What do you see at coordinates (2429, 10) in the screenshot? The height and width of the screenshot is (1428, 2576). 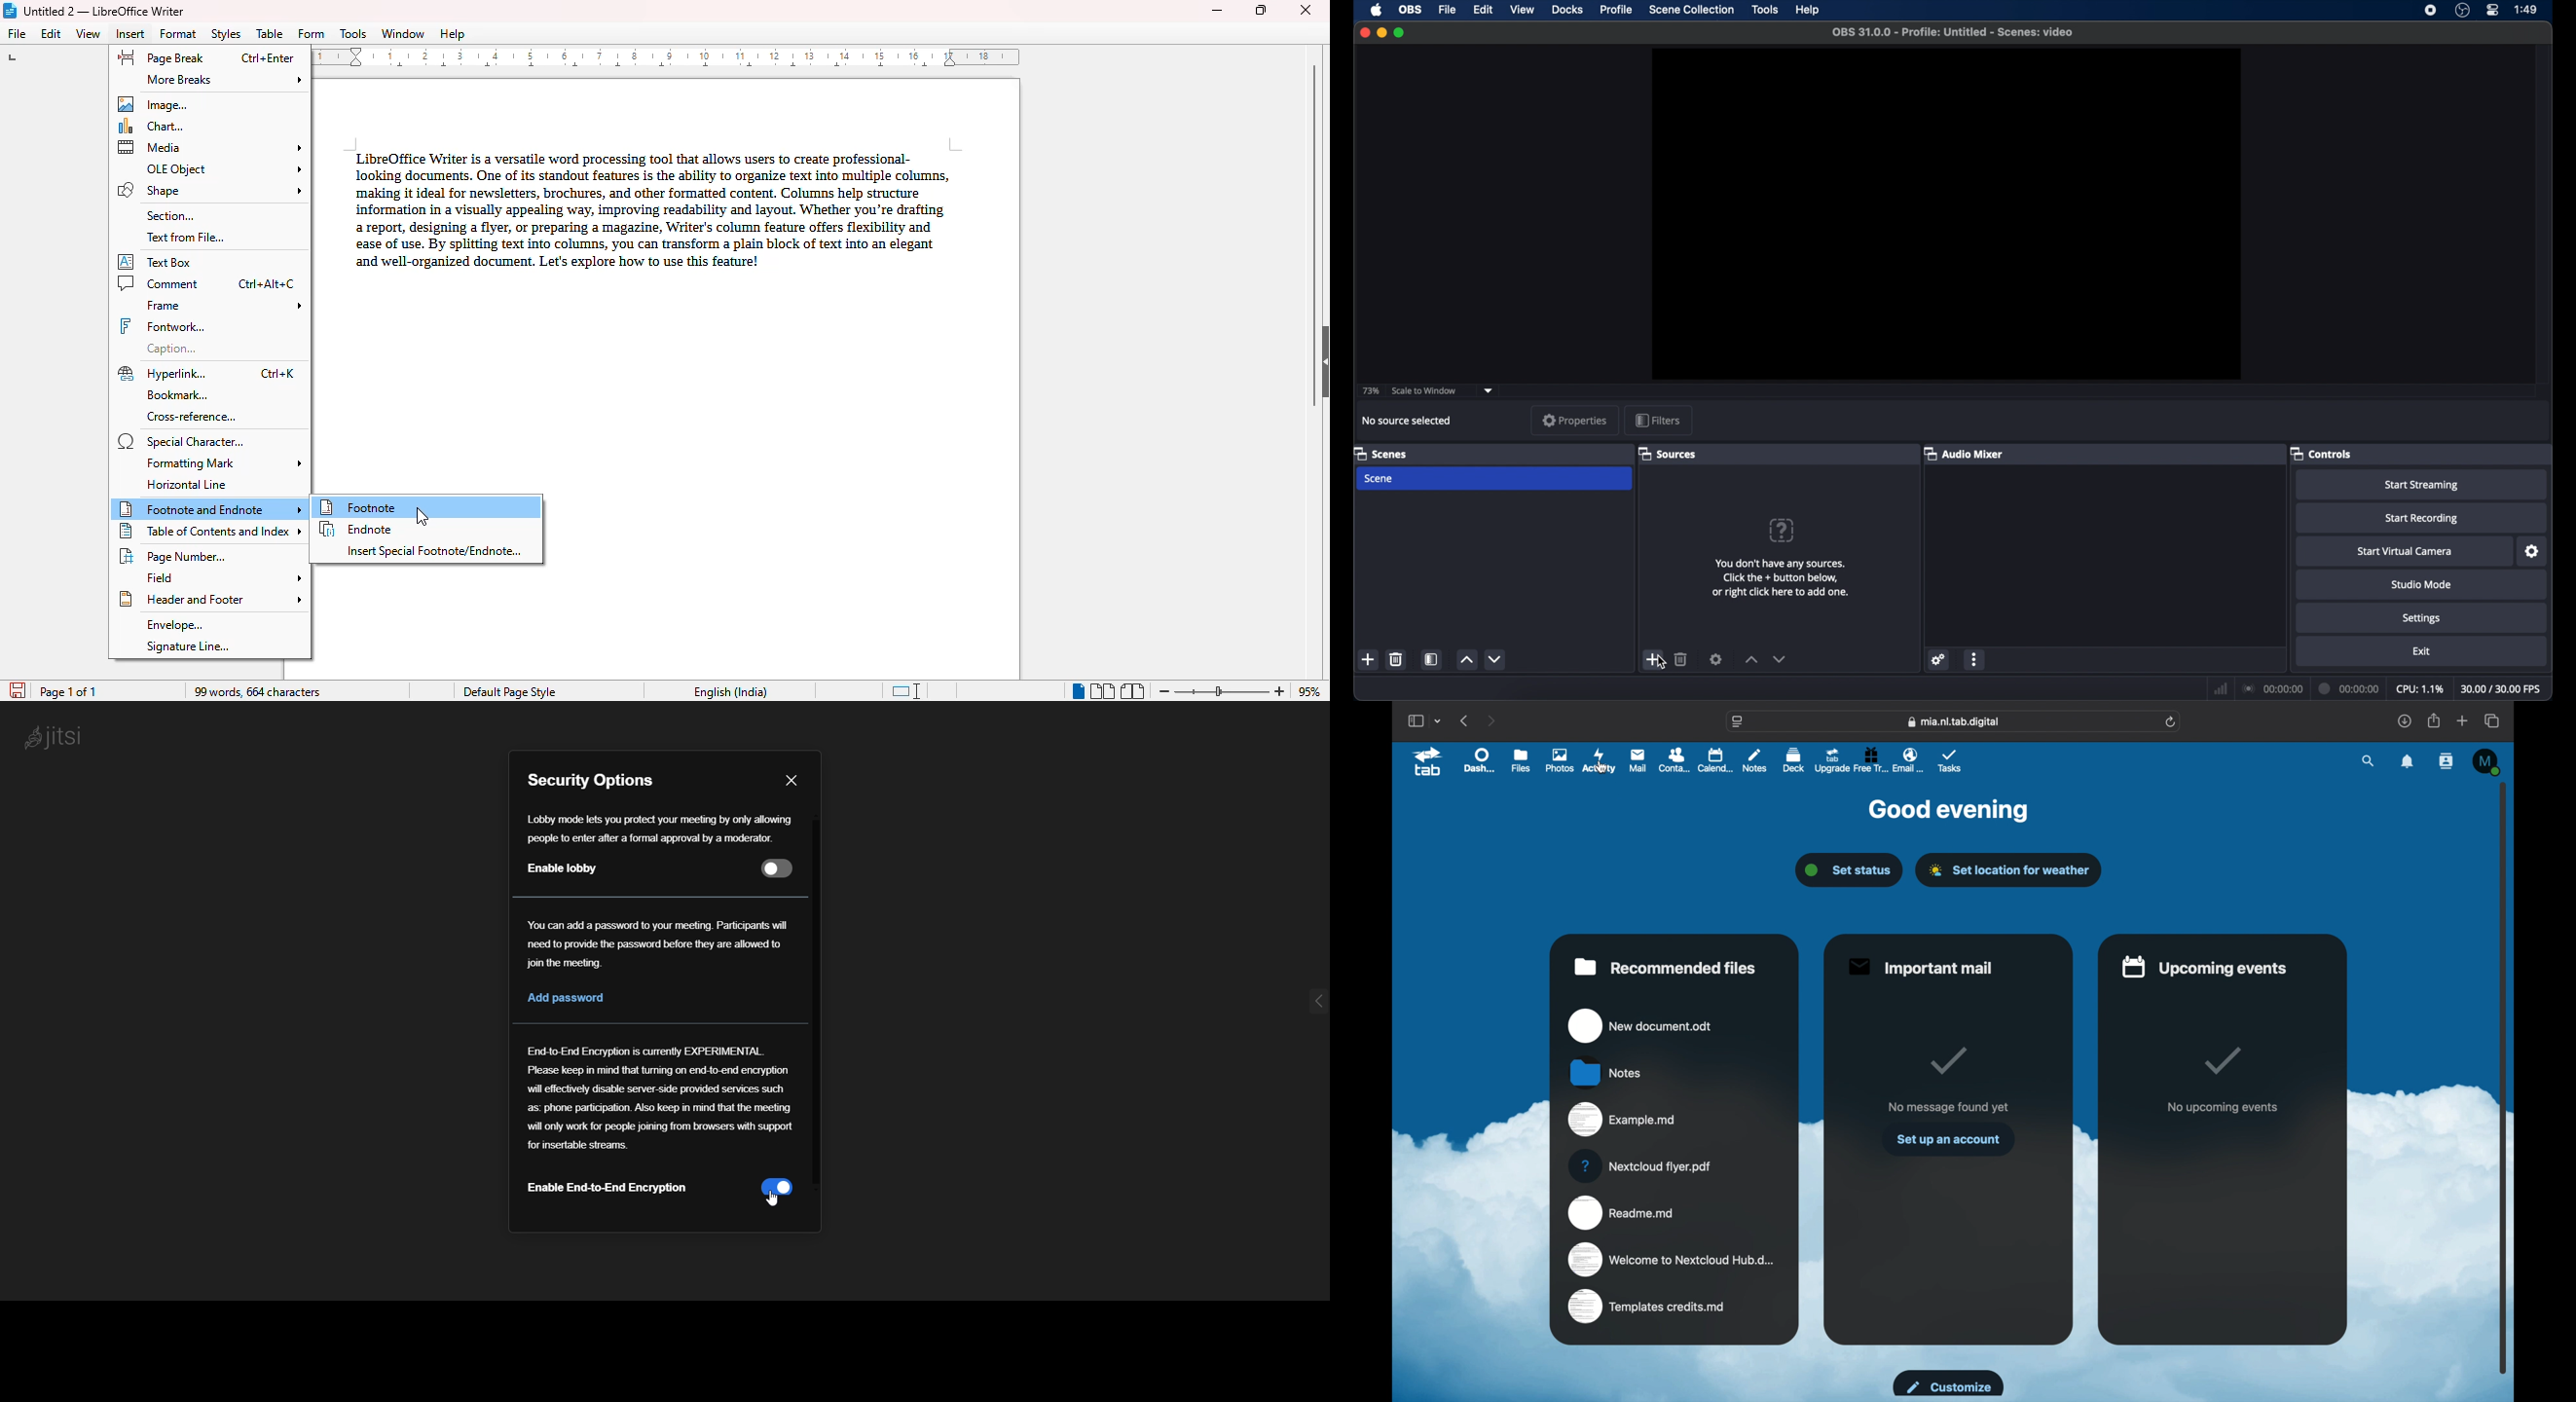 I see `screen recorder icon` at bounding box center [2429, 10].